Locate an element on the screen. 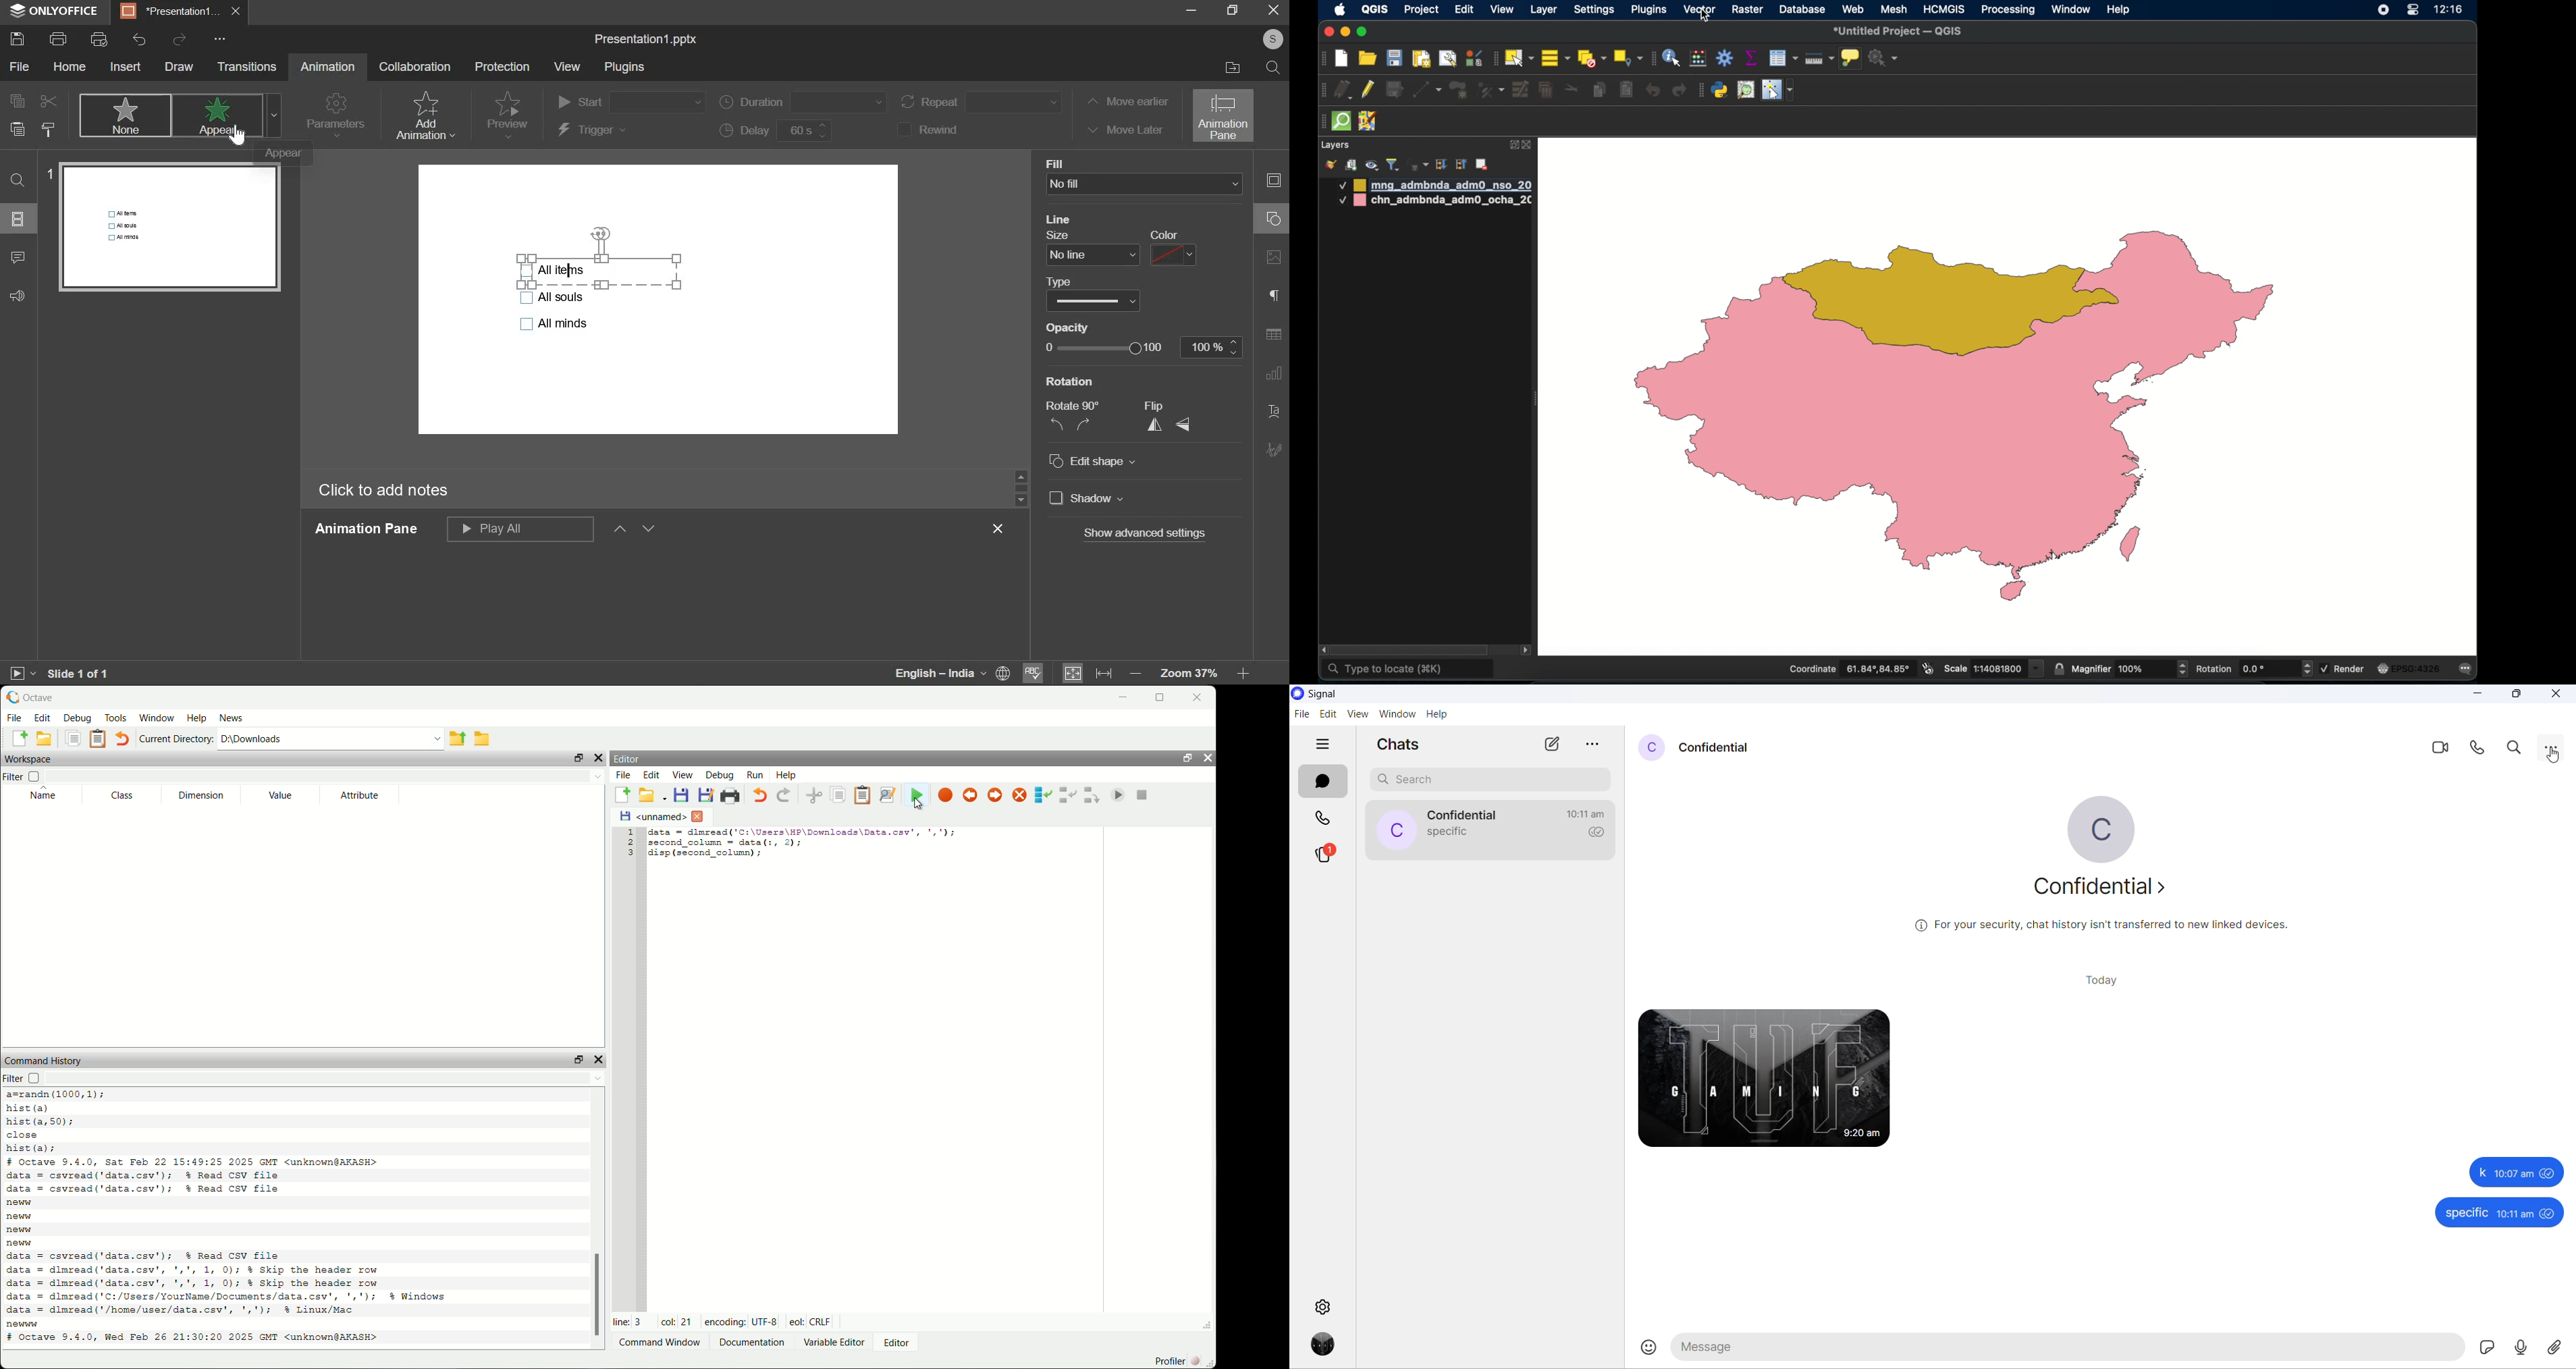  video call is located at coordinates (2444, 750).